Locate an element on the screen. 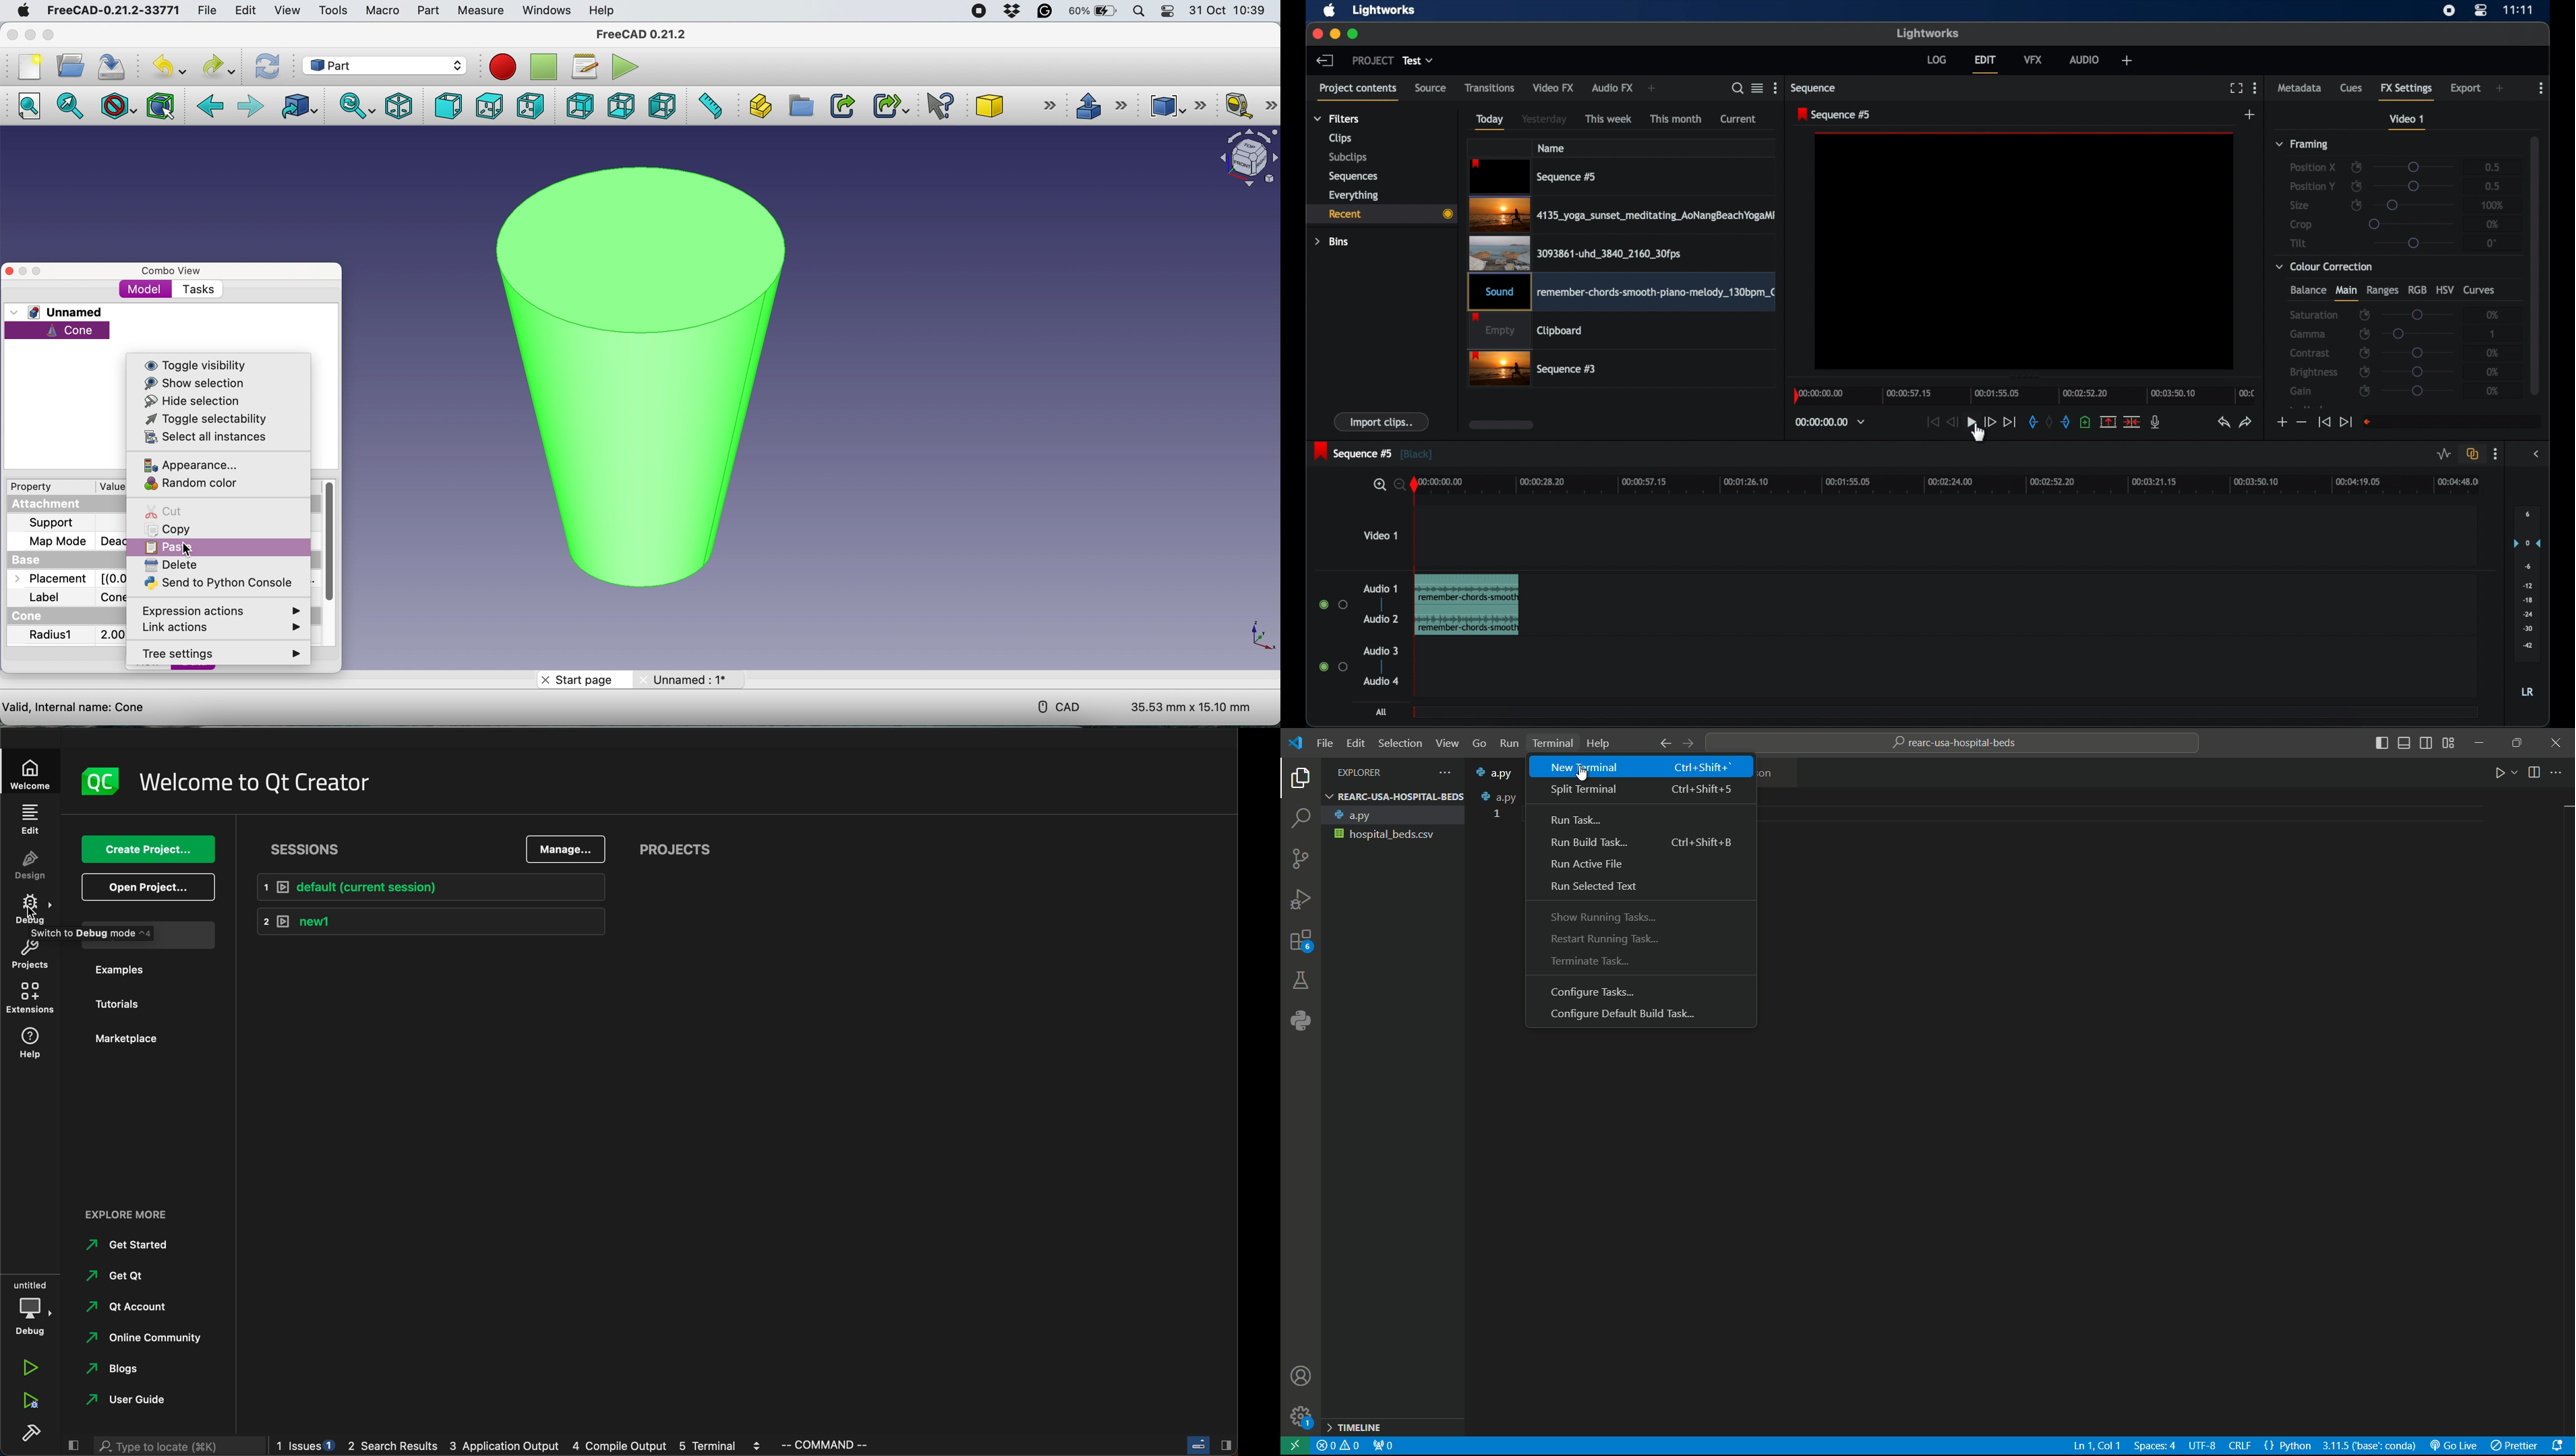  tree settings is located at coordinates (219, 654).